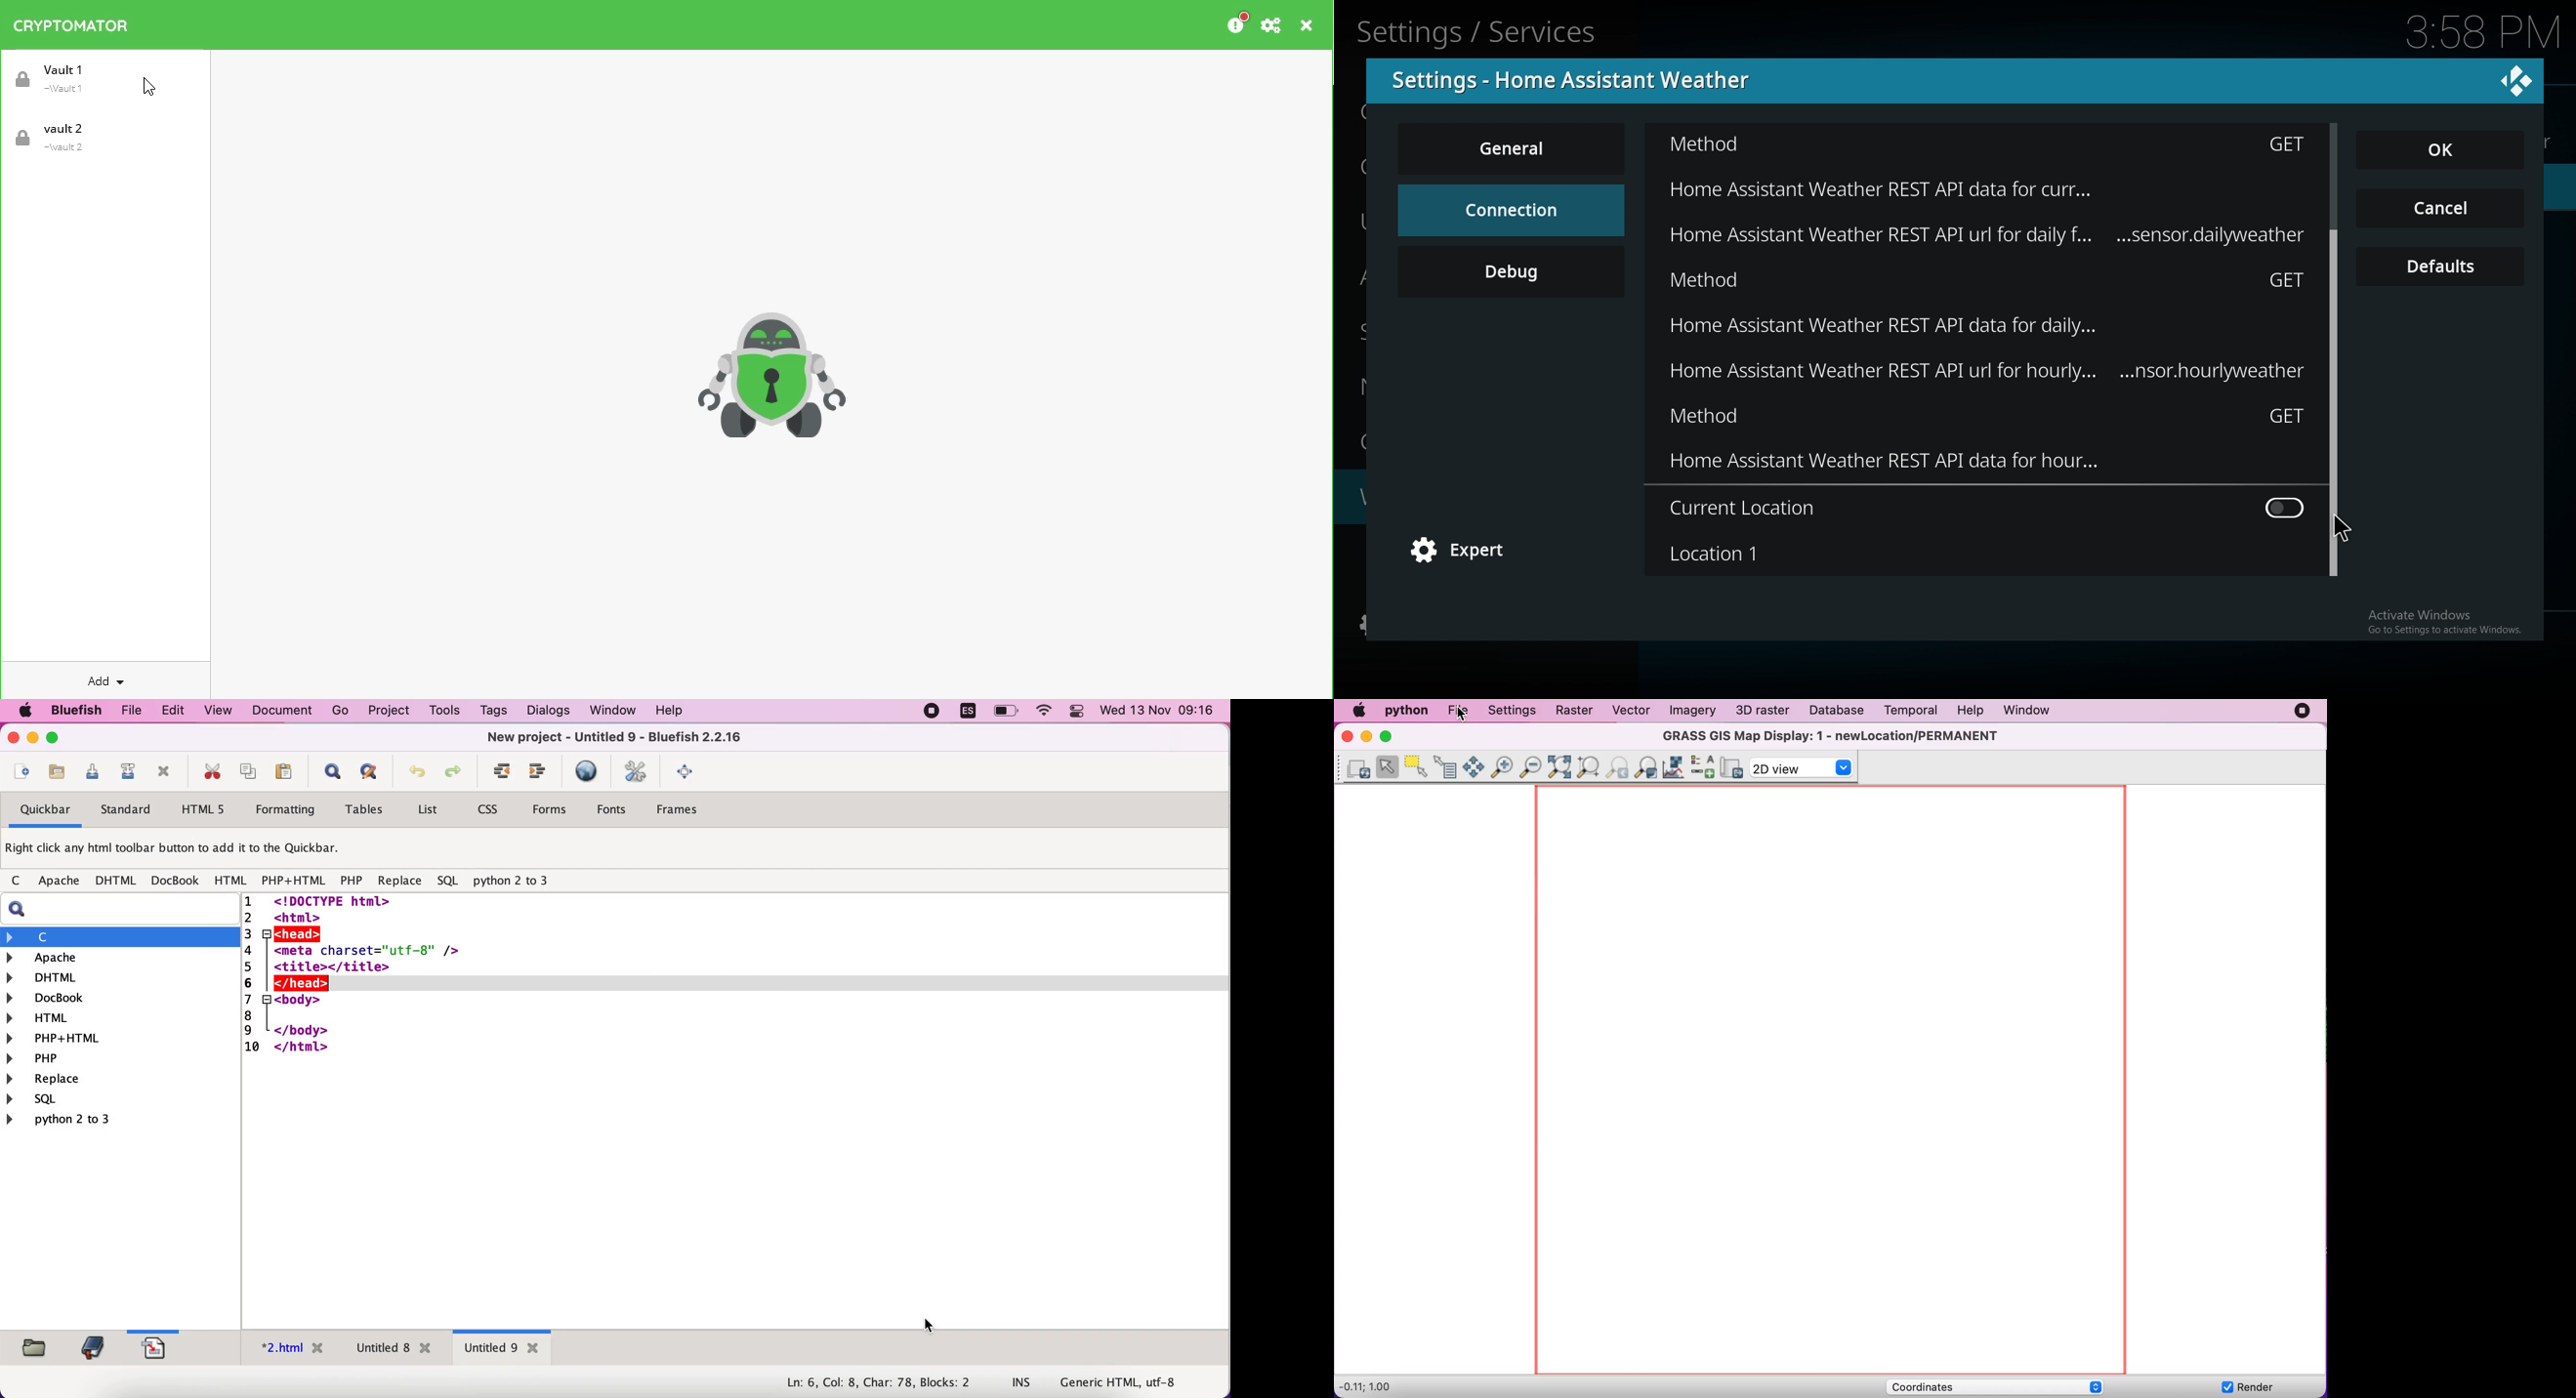 Image resolution: width=2576 pixels, height=1400 pixels. What do you see at coordinates (1511, 271) in the screenshot?
I see `debug` at bounding box center [1511, 271].